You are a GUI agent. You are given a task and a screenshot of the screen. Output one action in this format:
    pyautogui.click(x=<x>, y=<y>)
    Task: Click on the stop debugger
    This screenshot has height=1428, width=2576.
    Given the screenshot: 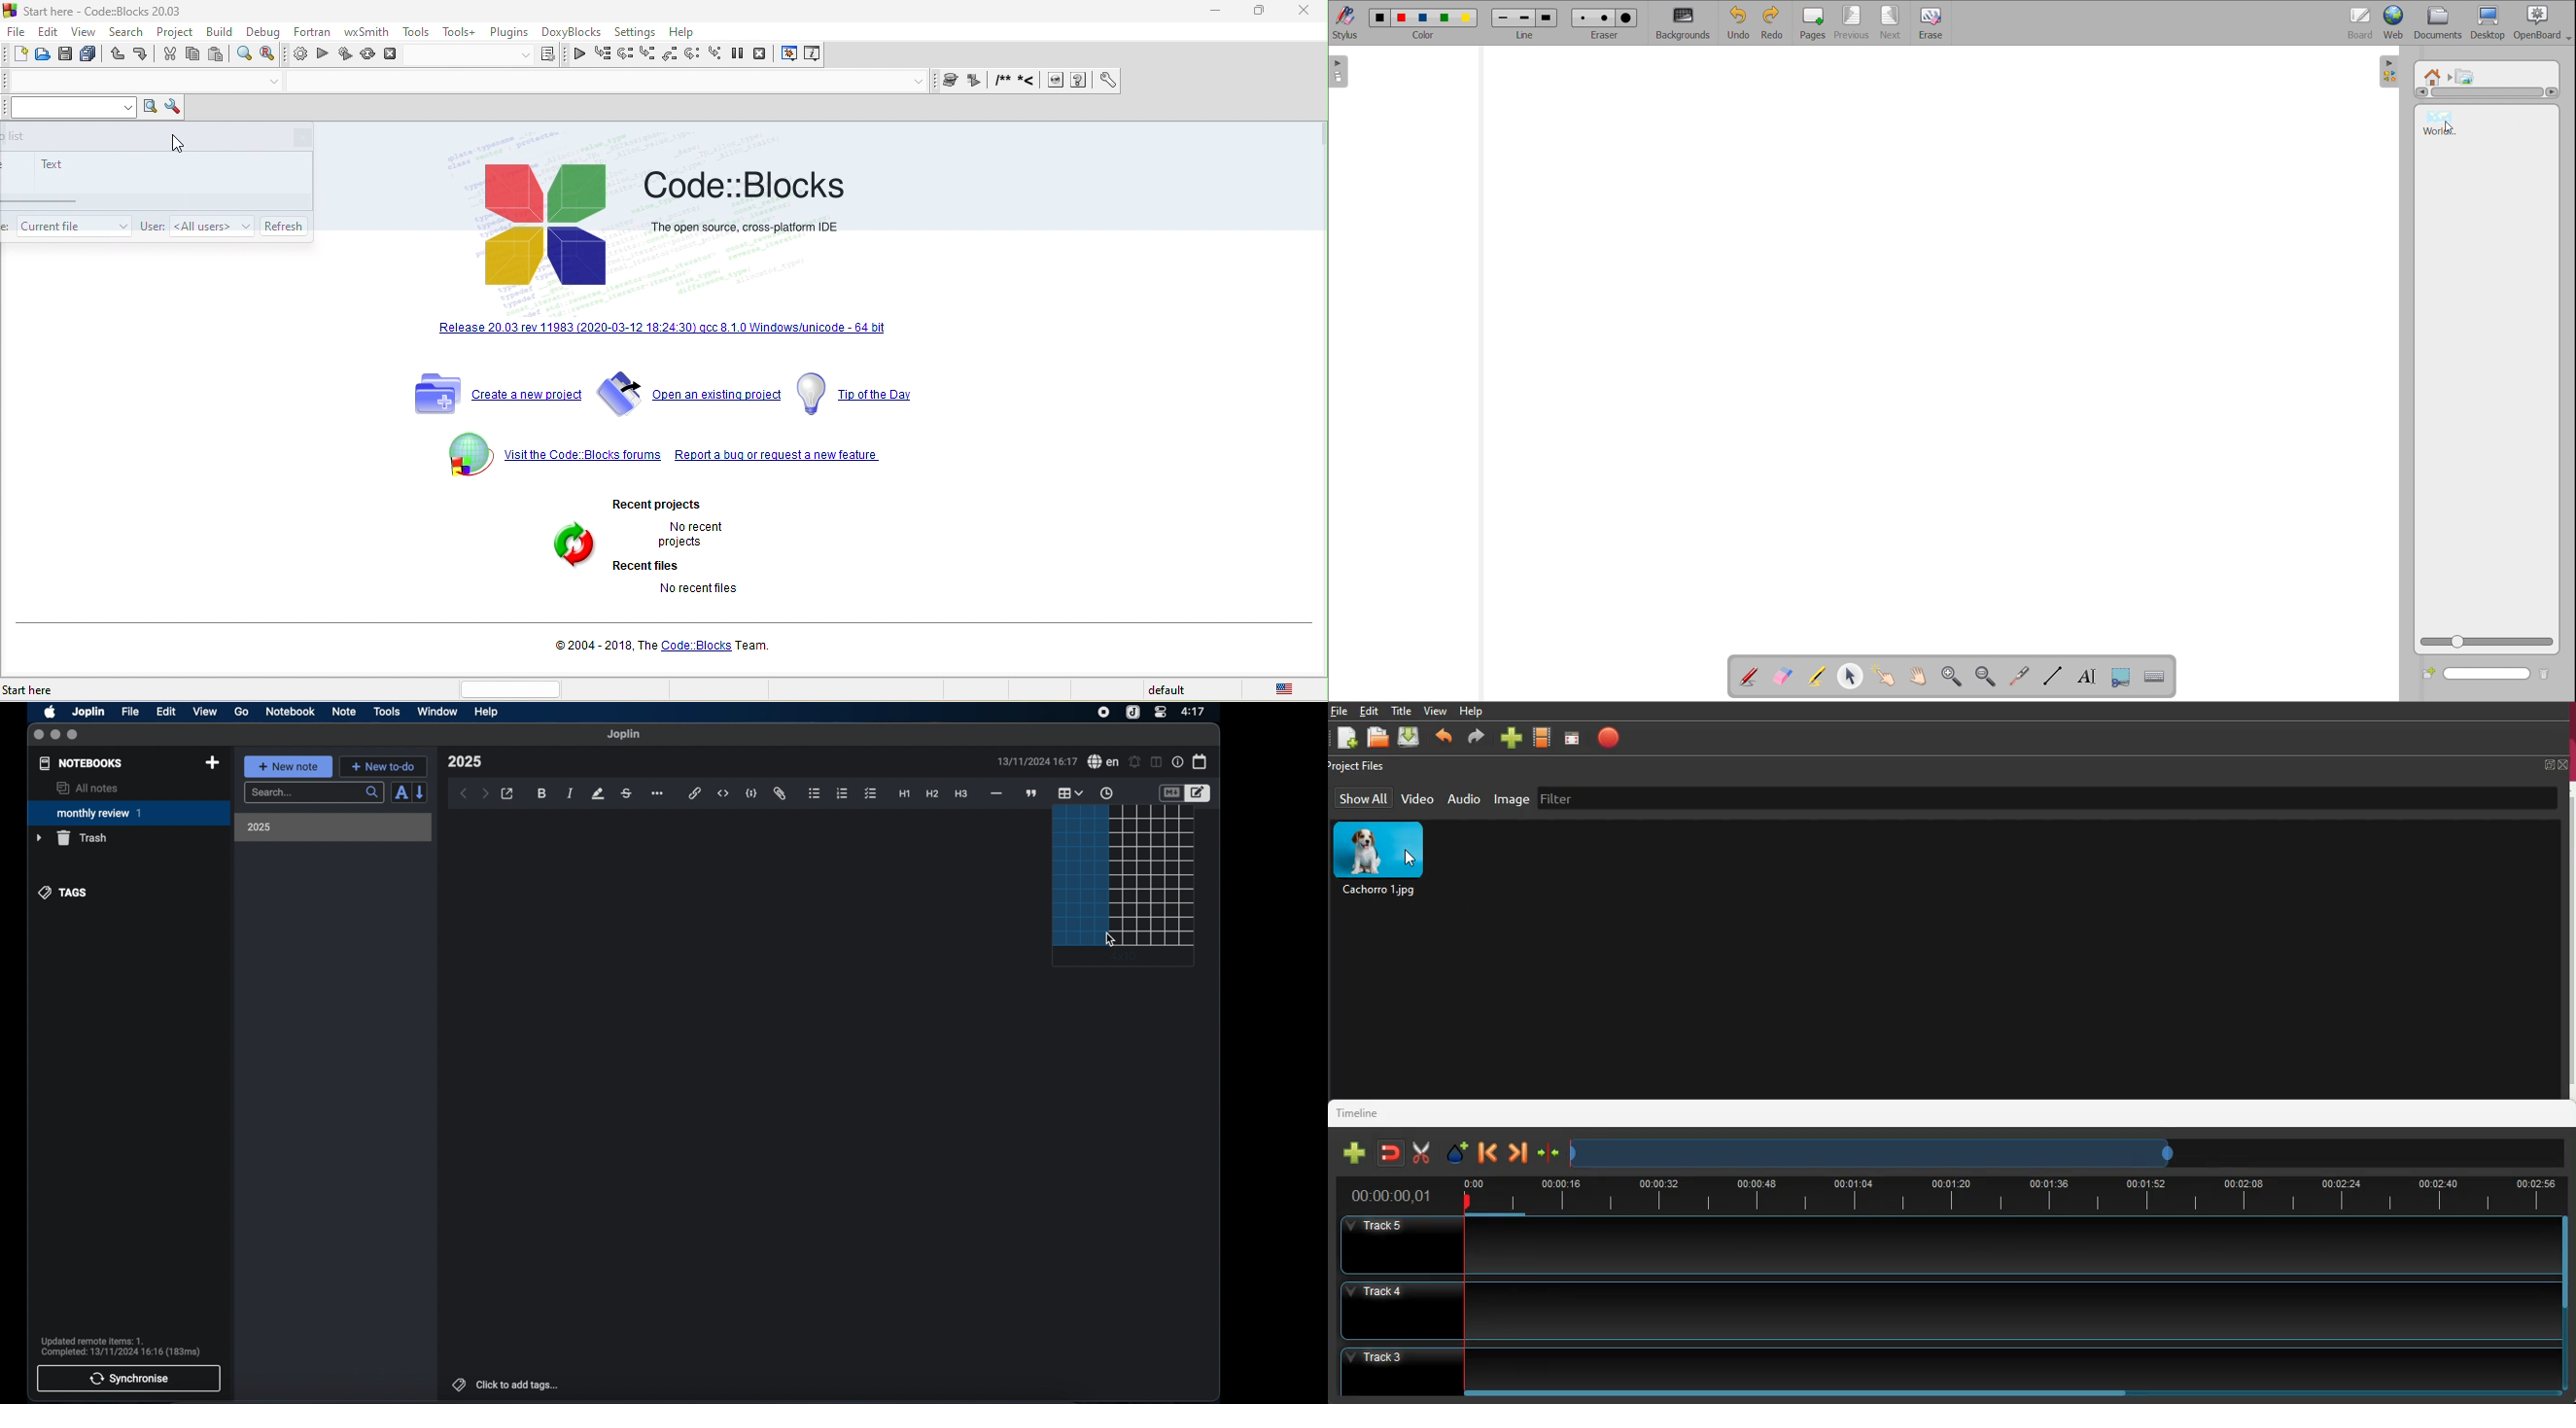 What is the action you would take?
    pyautogui.click(x=766, y=55)
    